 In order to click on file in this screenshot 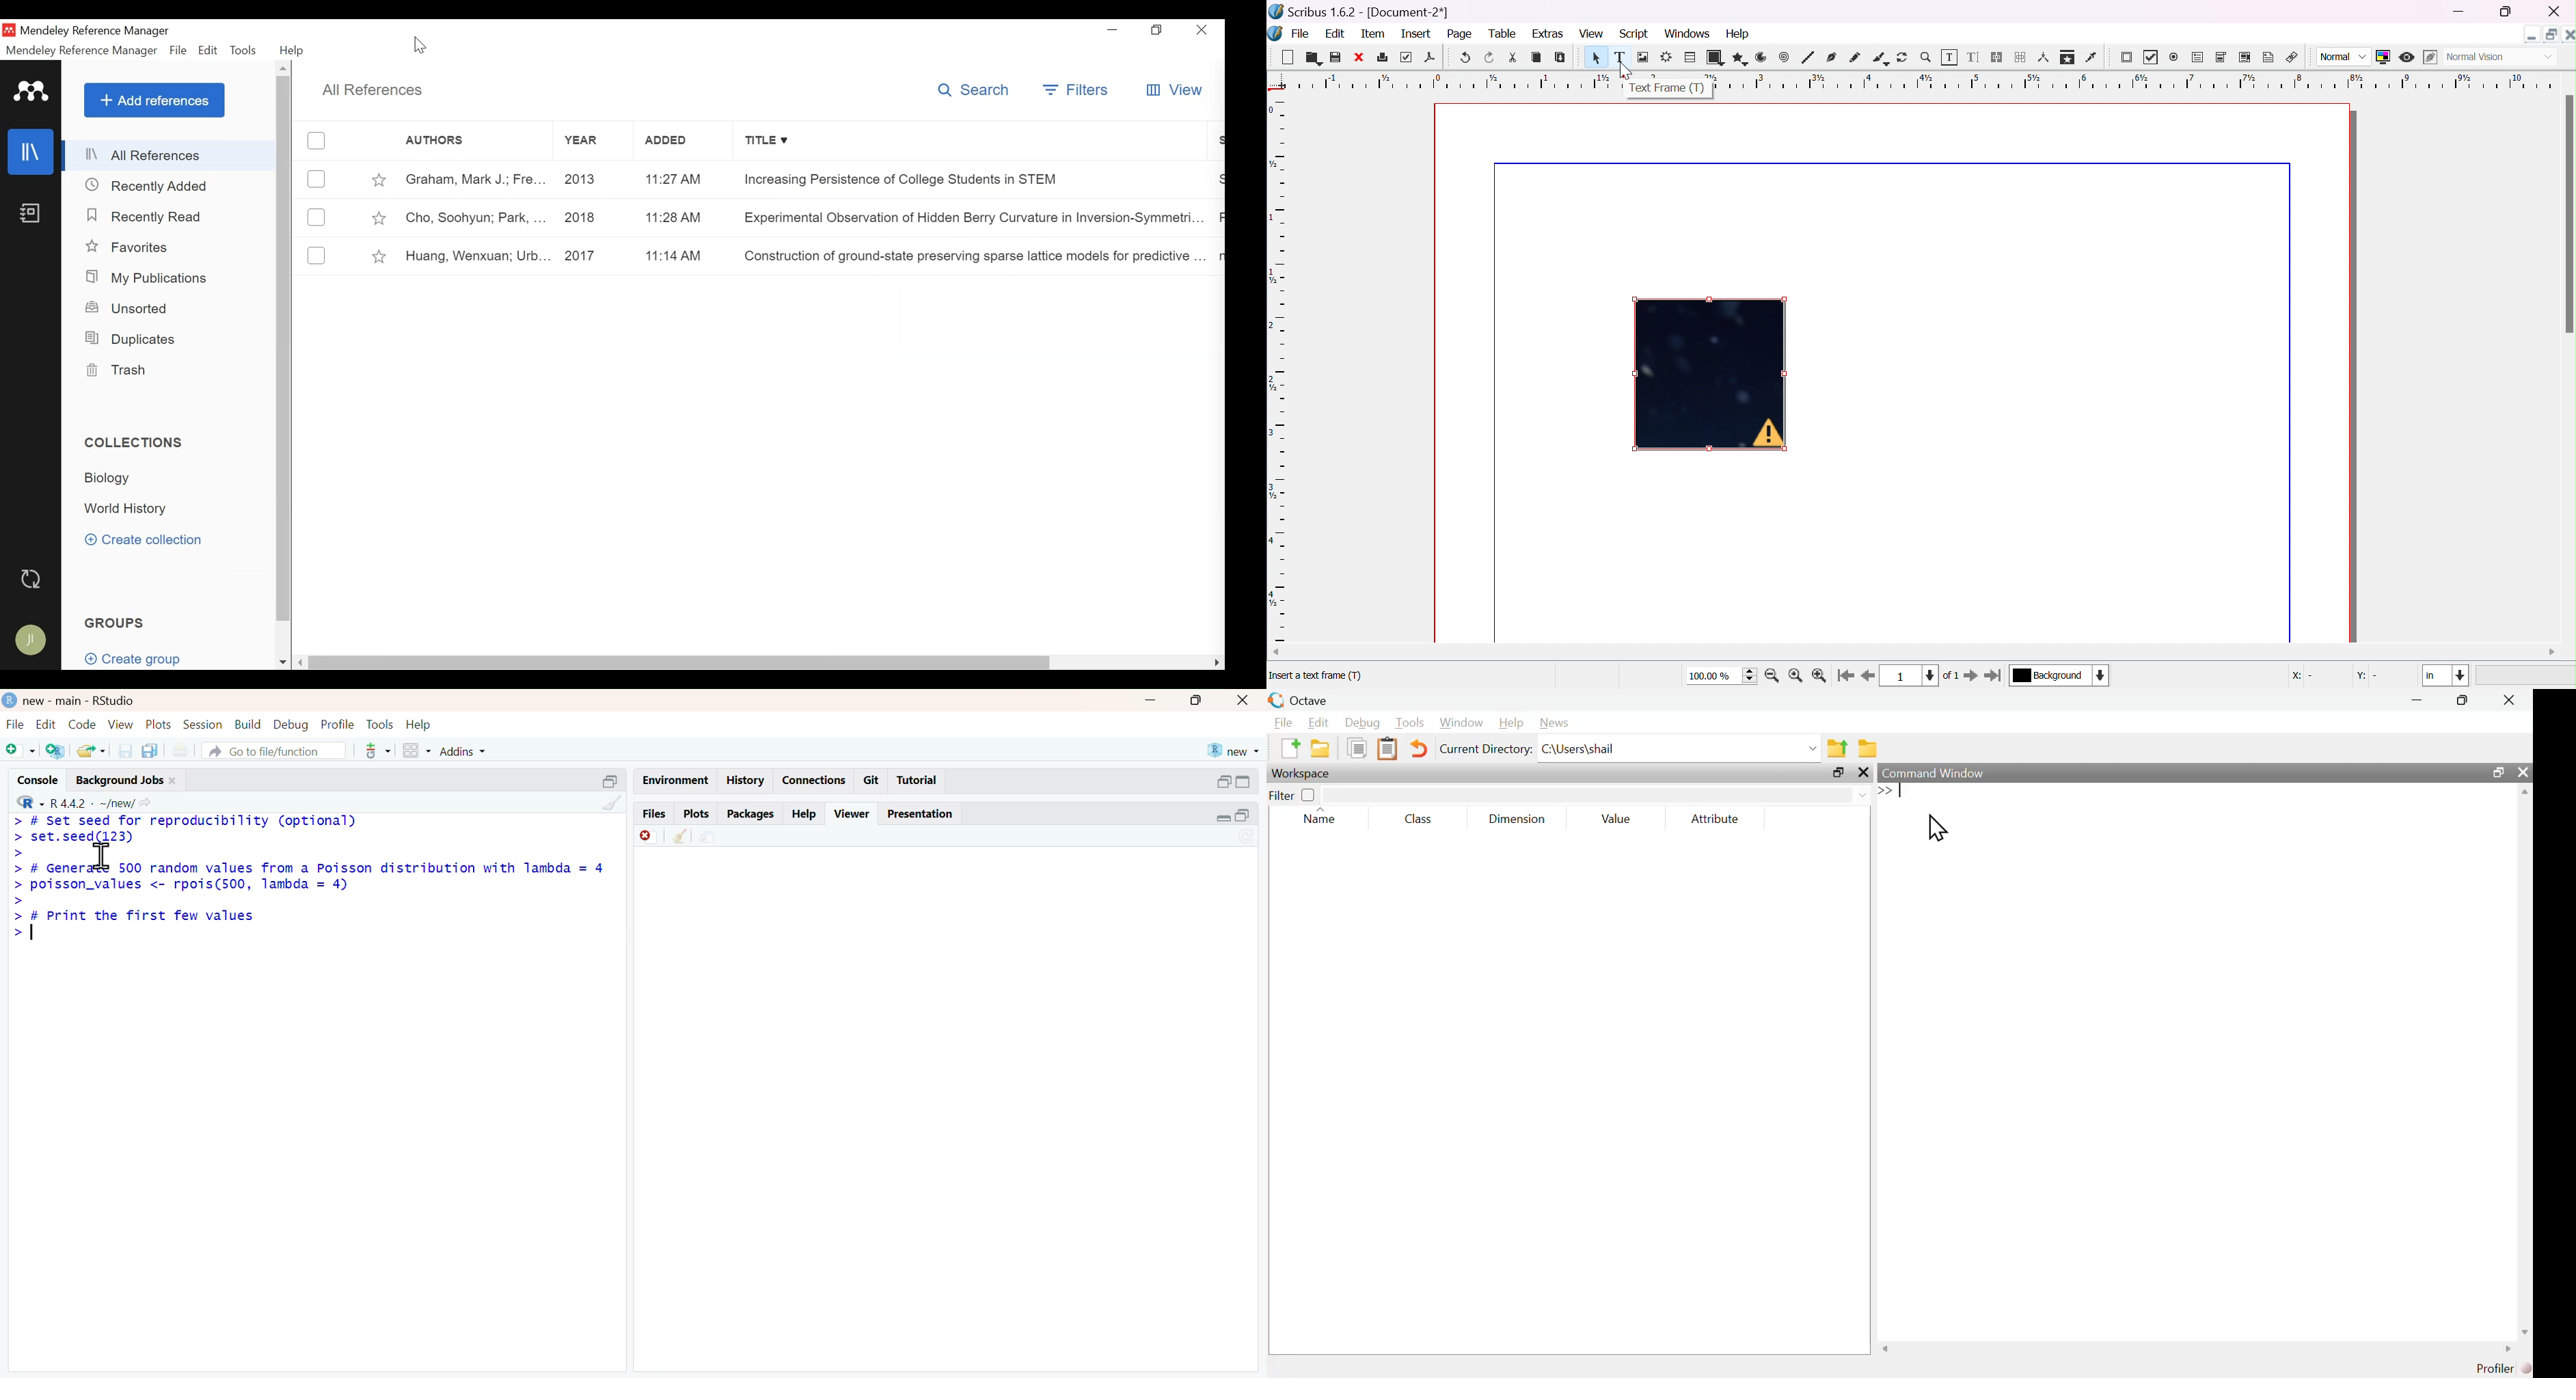, I will do `click(17, 724)`.